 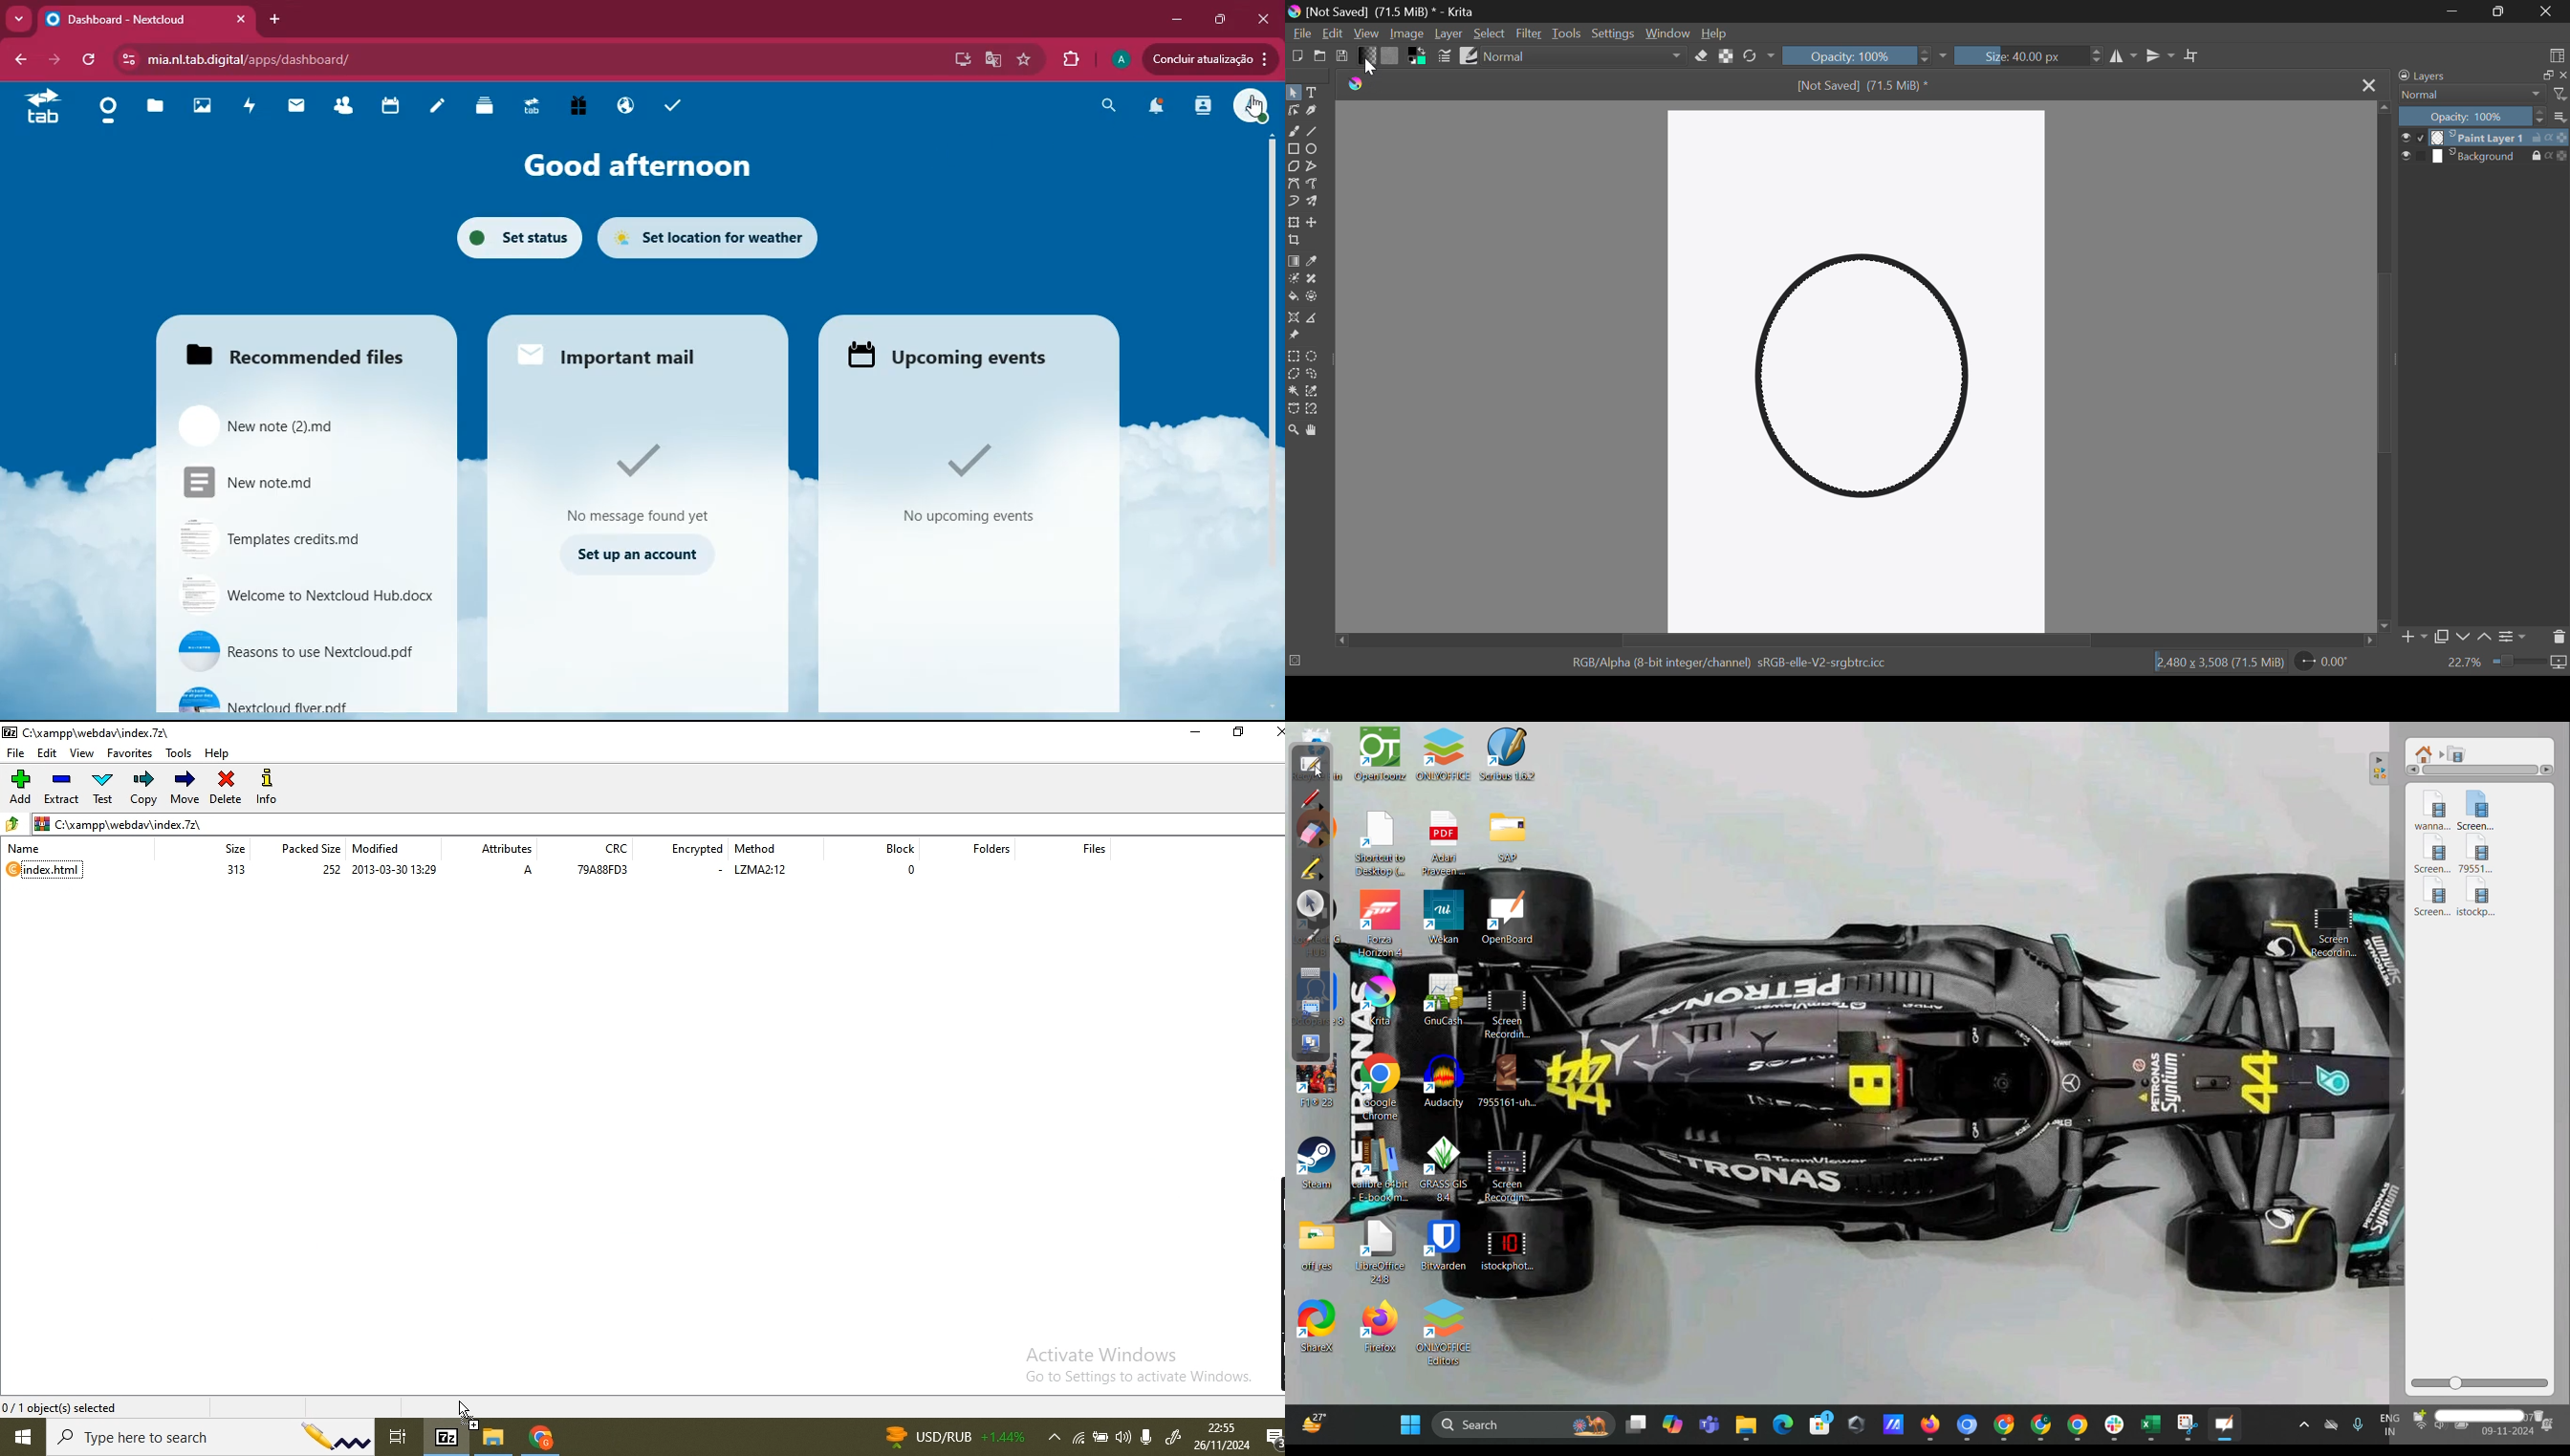 What do you see at coordinates (708, 873) in the screenshot?
I see `-` at bounding box center [708, 873].